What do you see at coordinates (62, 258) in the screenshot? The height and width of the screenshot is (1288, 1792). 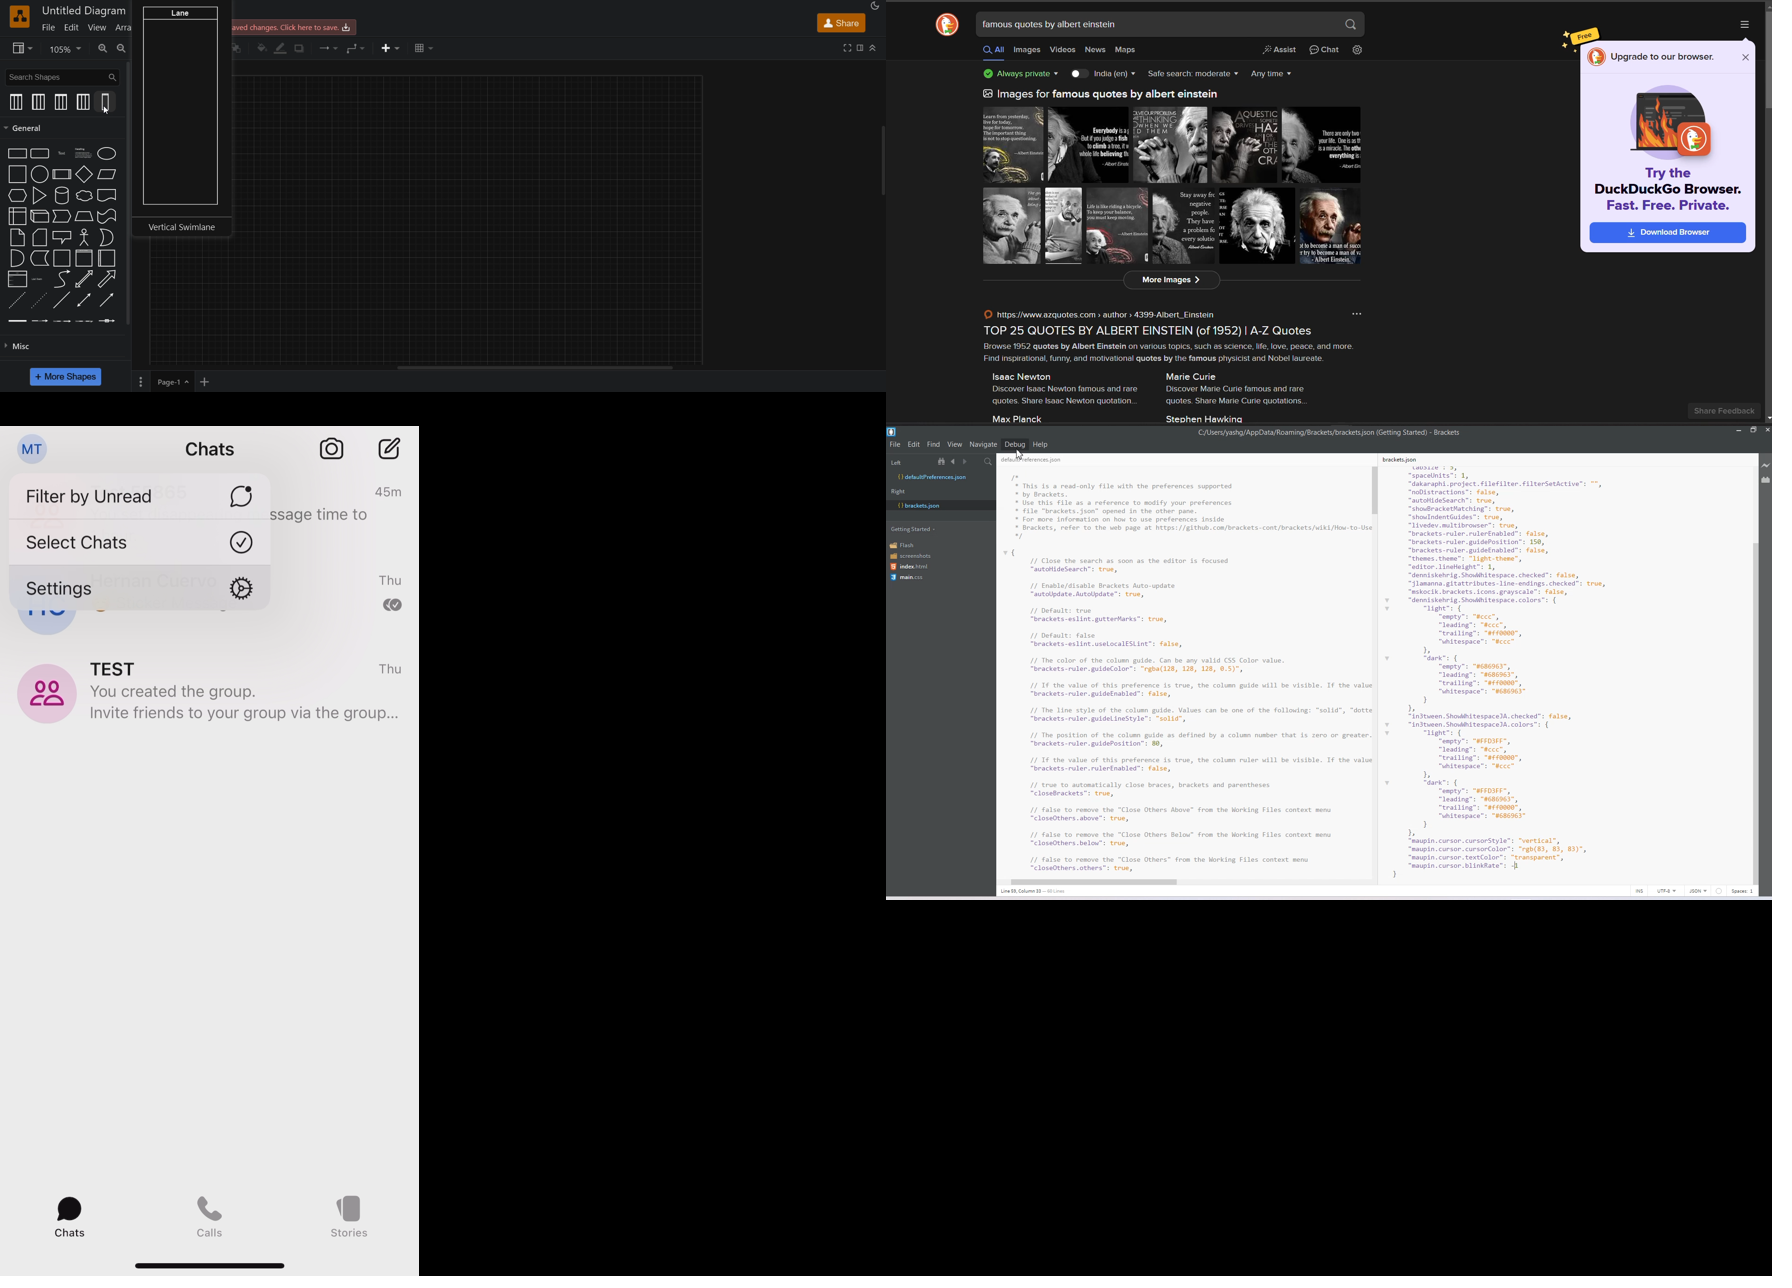 I see `container` at bounding box center [62, 258].